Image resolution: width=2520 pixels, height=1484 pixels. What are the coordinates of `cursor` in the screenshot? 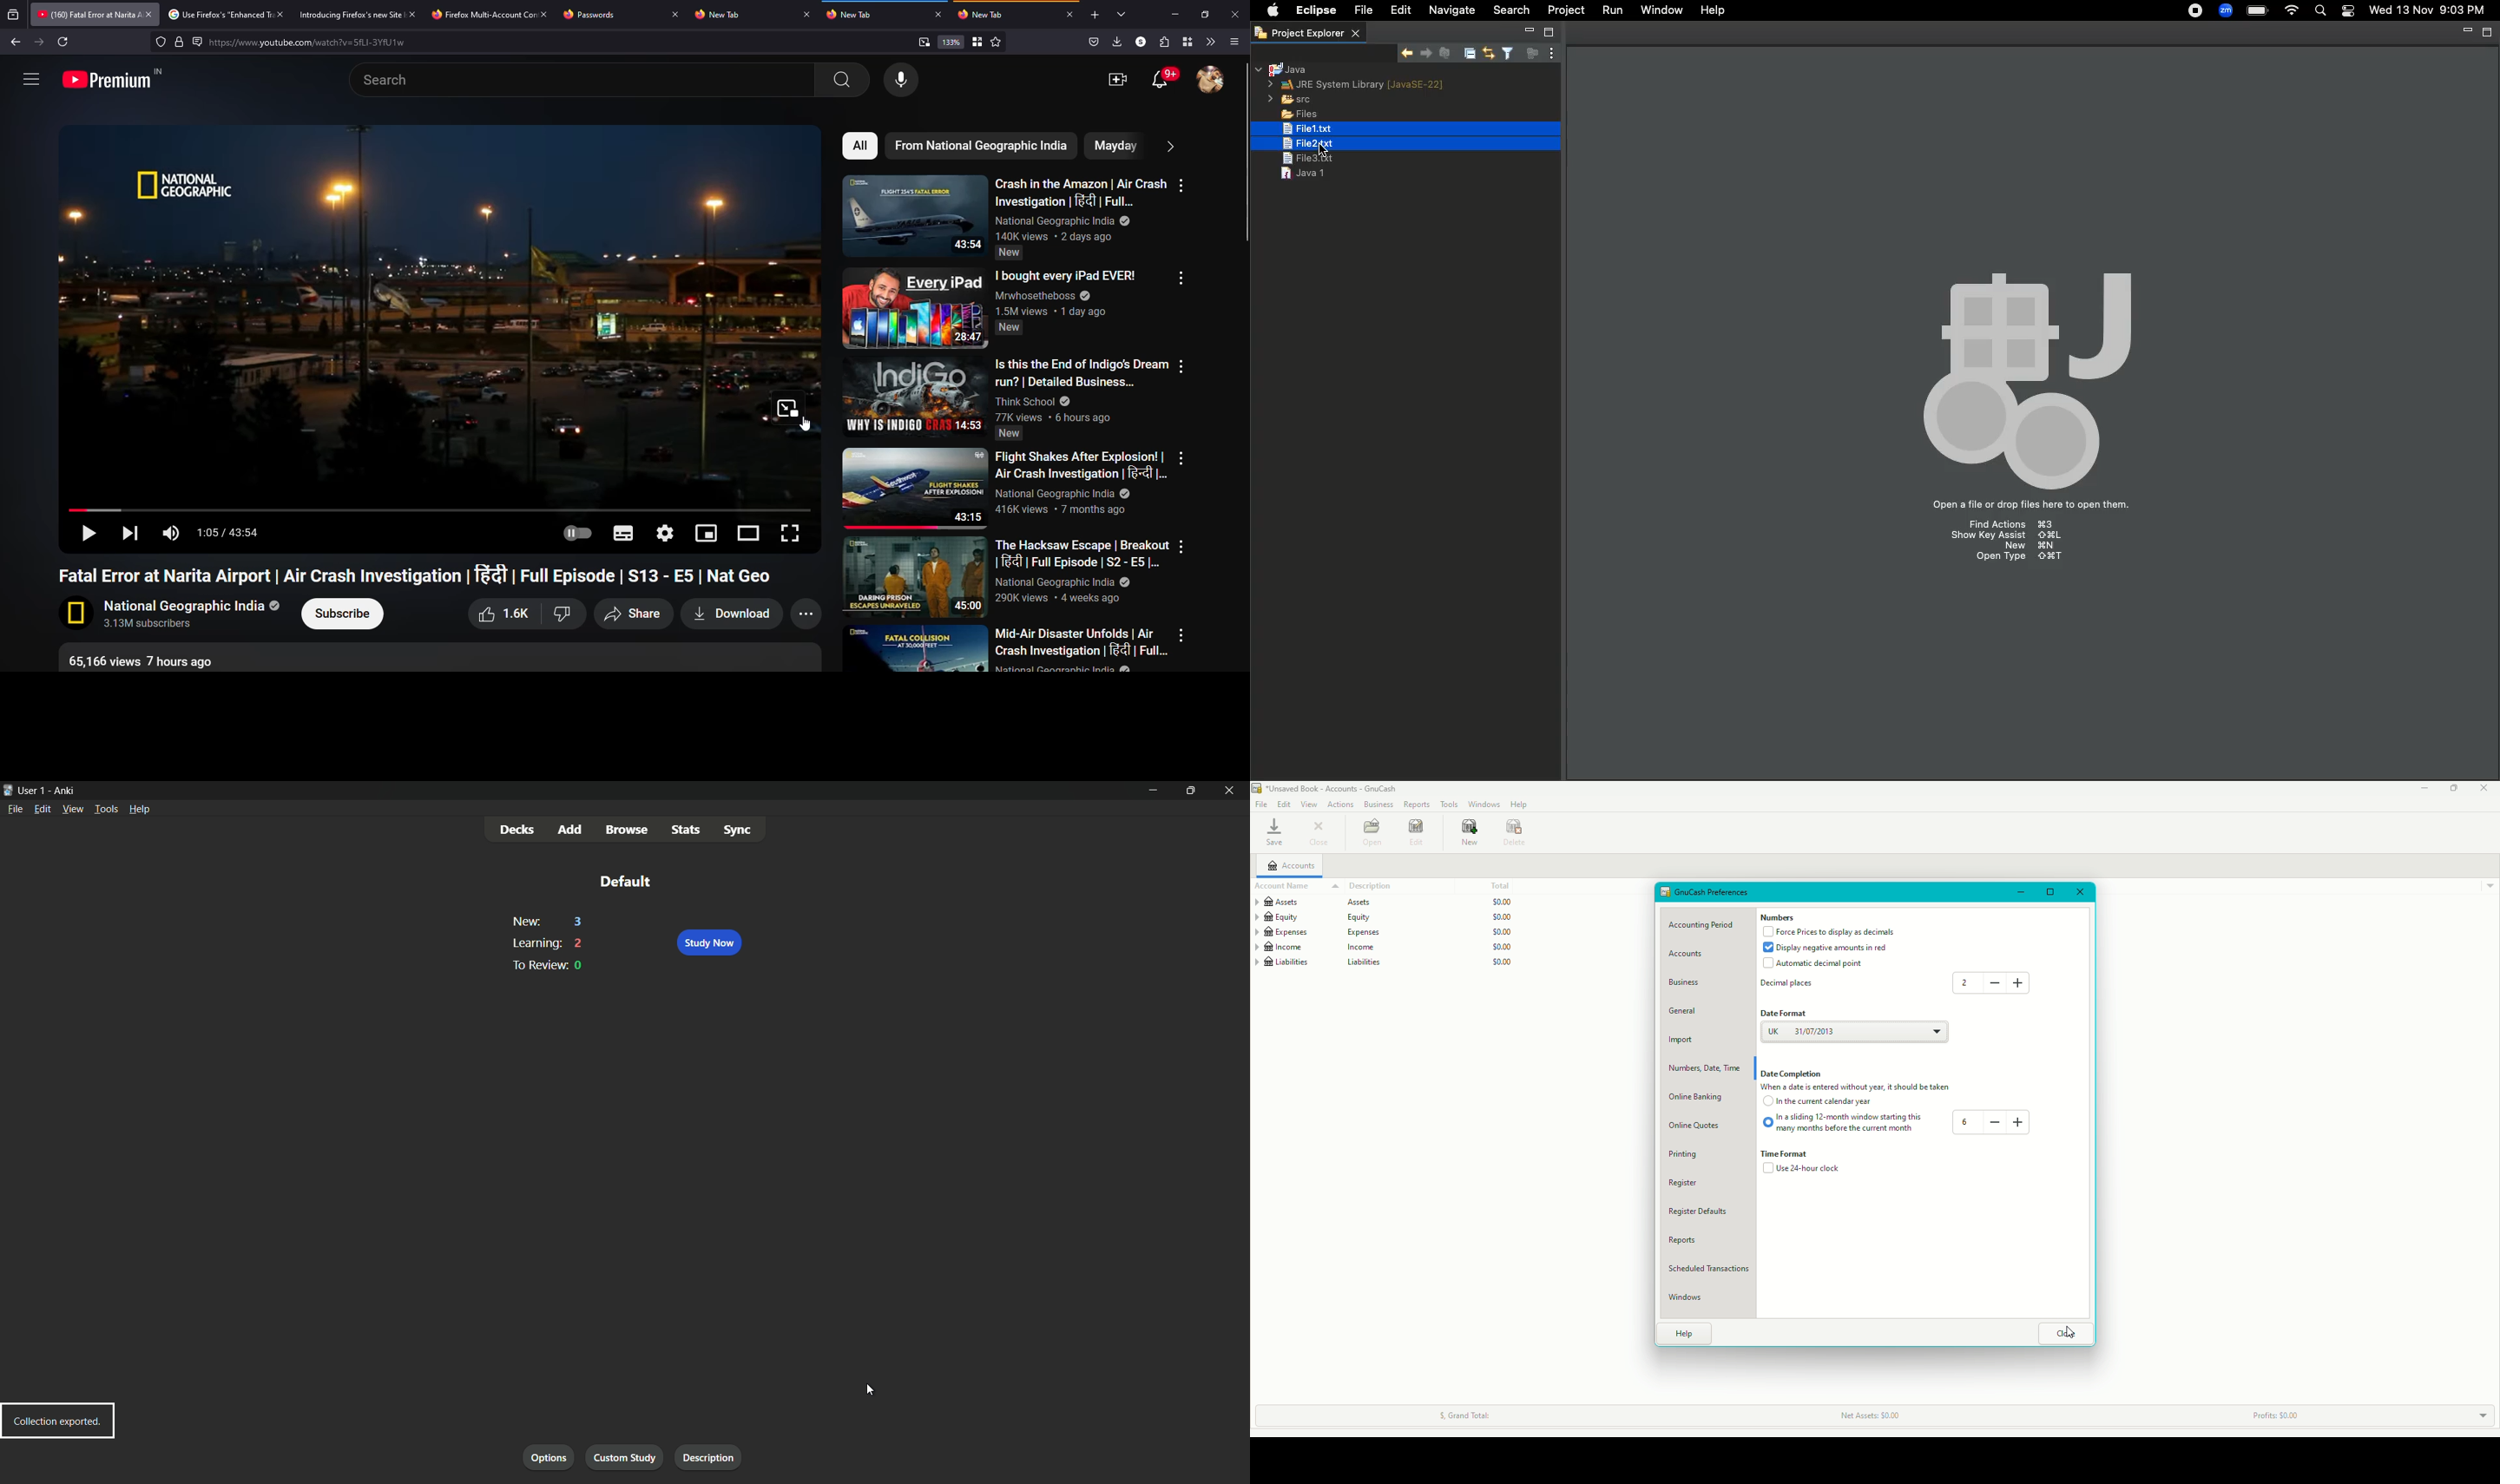 It's located at (872, 1390).